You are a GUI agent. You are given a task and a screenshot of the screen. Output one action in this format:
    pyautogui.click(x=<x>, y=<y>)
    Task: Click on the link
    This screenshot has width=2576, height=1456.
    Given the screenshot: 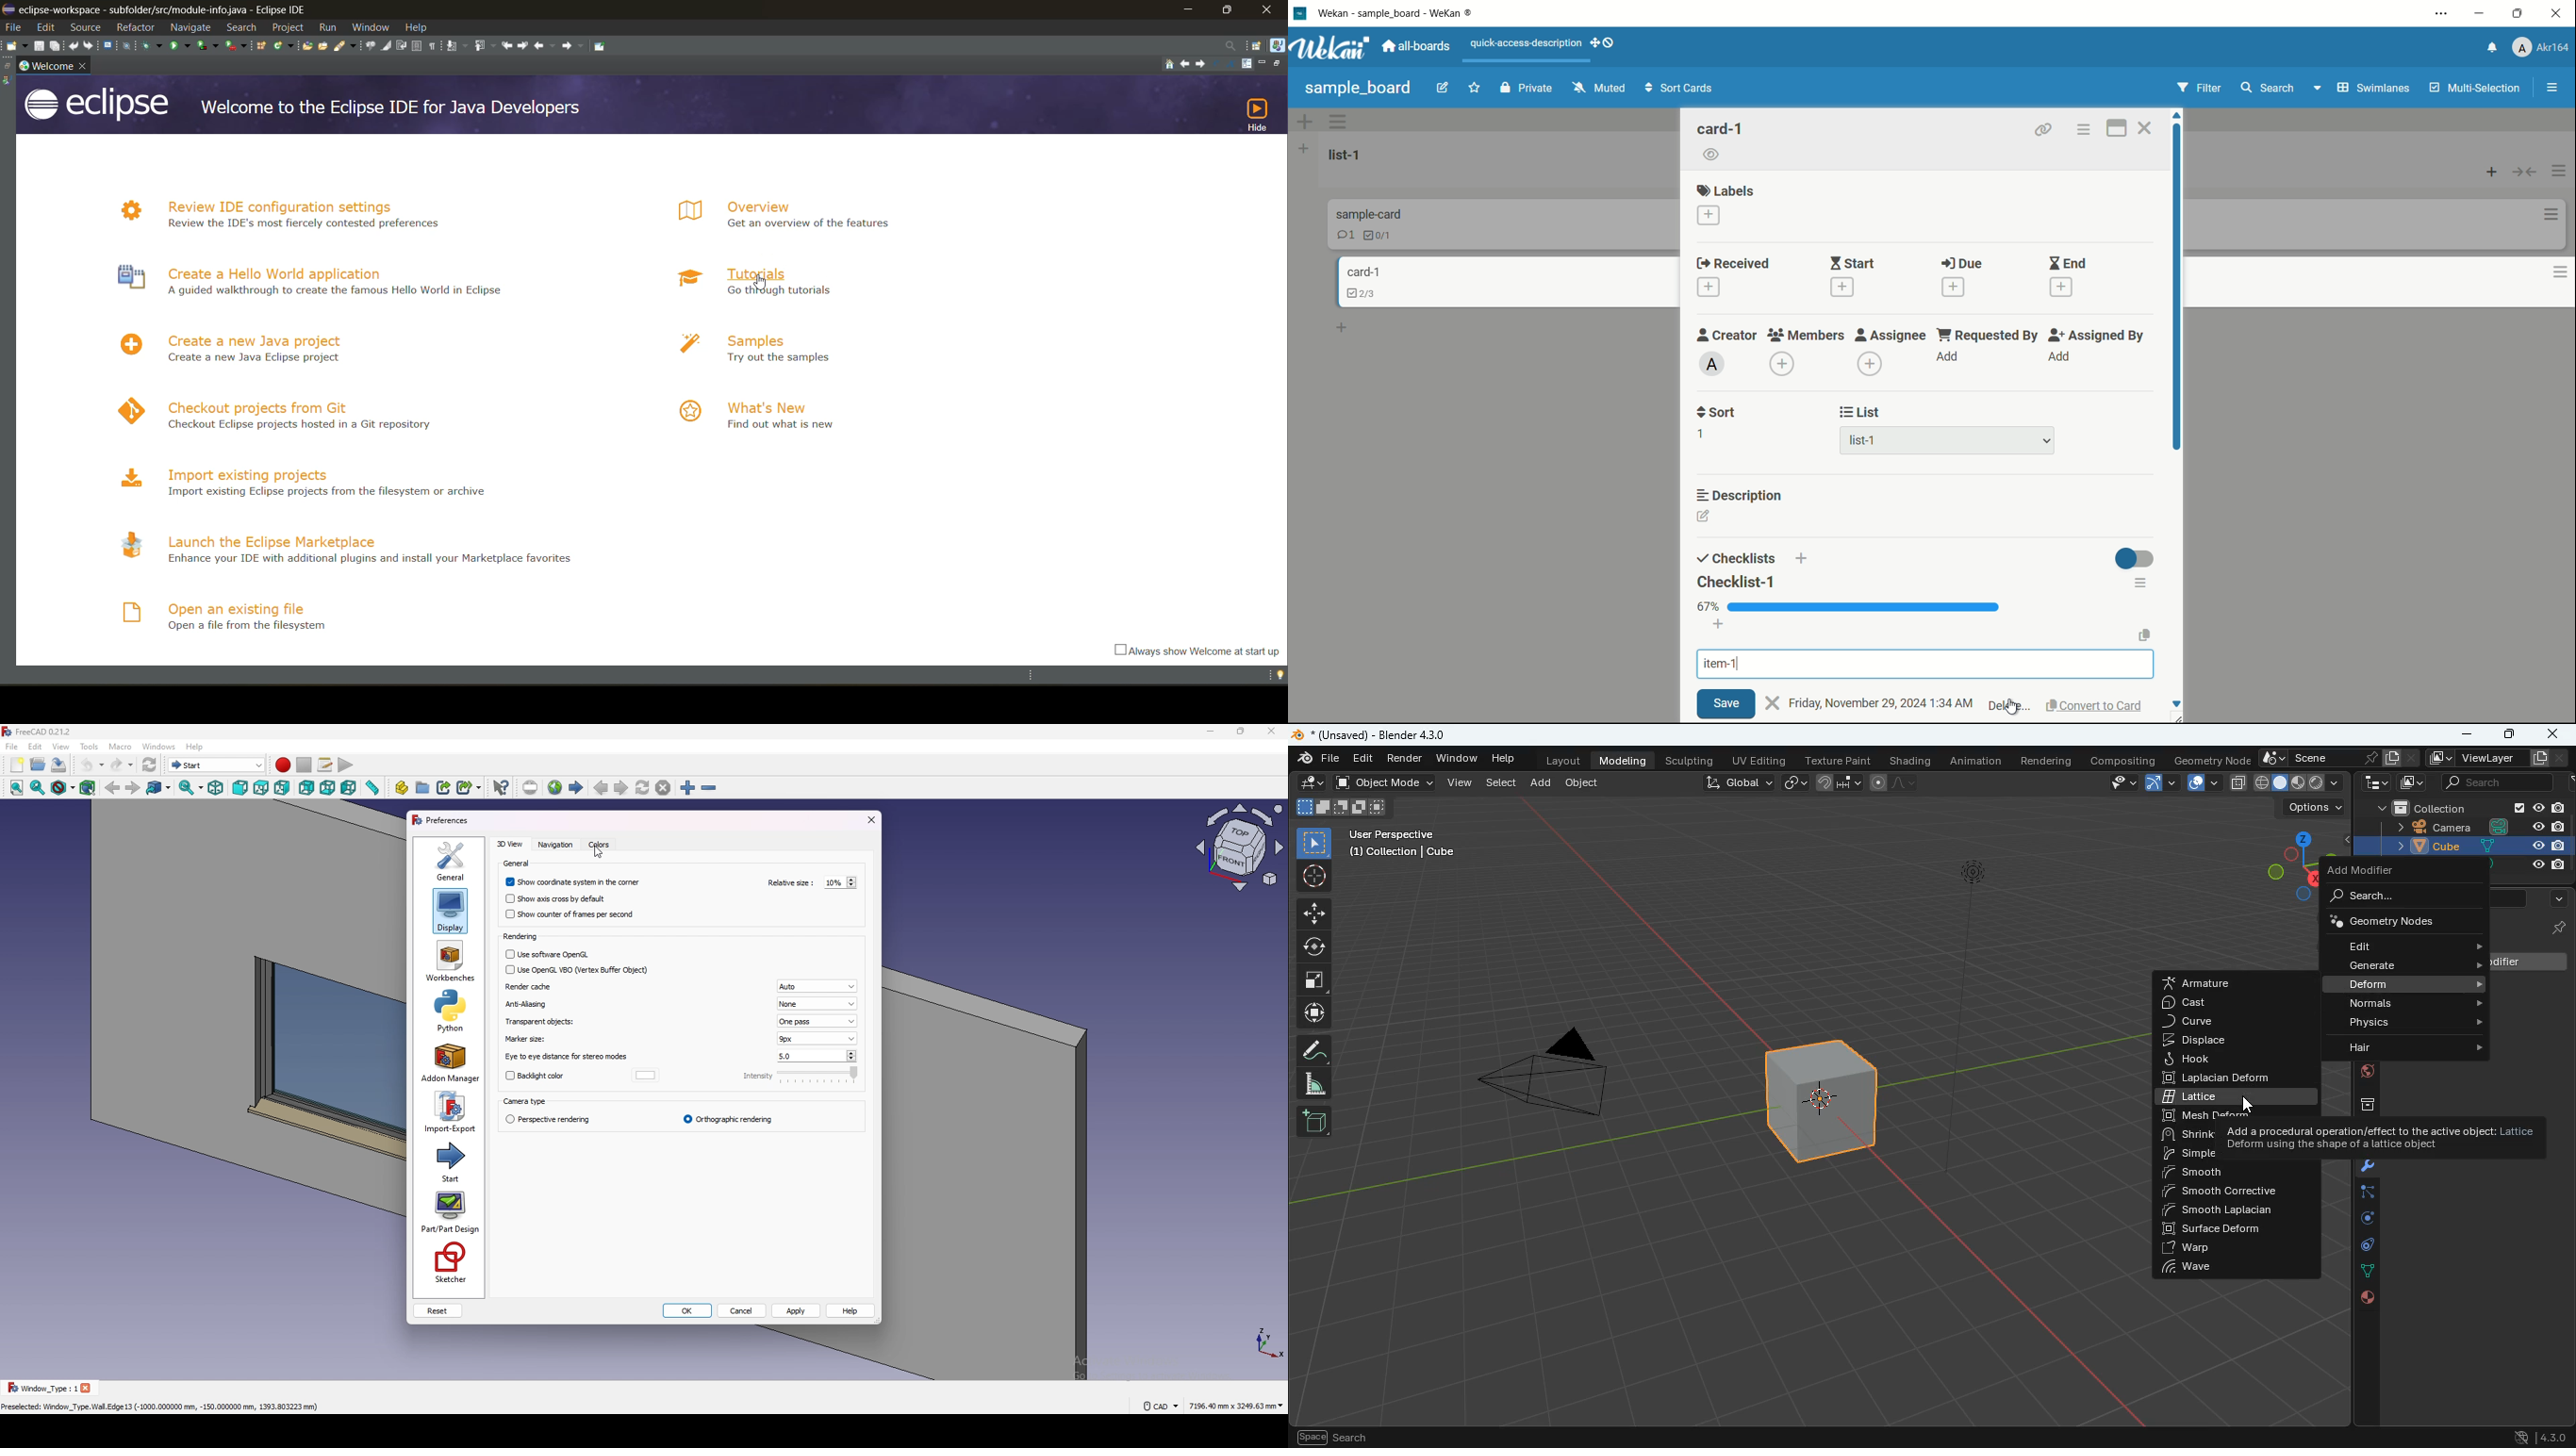 What is the action you would take?
    pyautogui.click(x=1792, y=782)
    